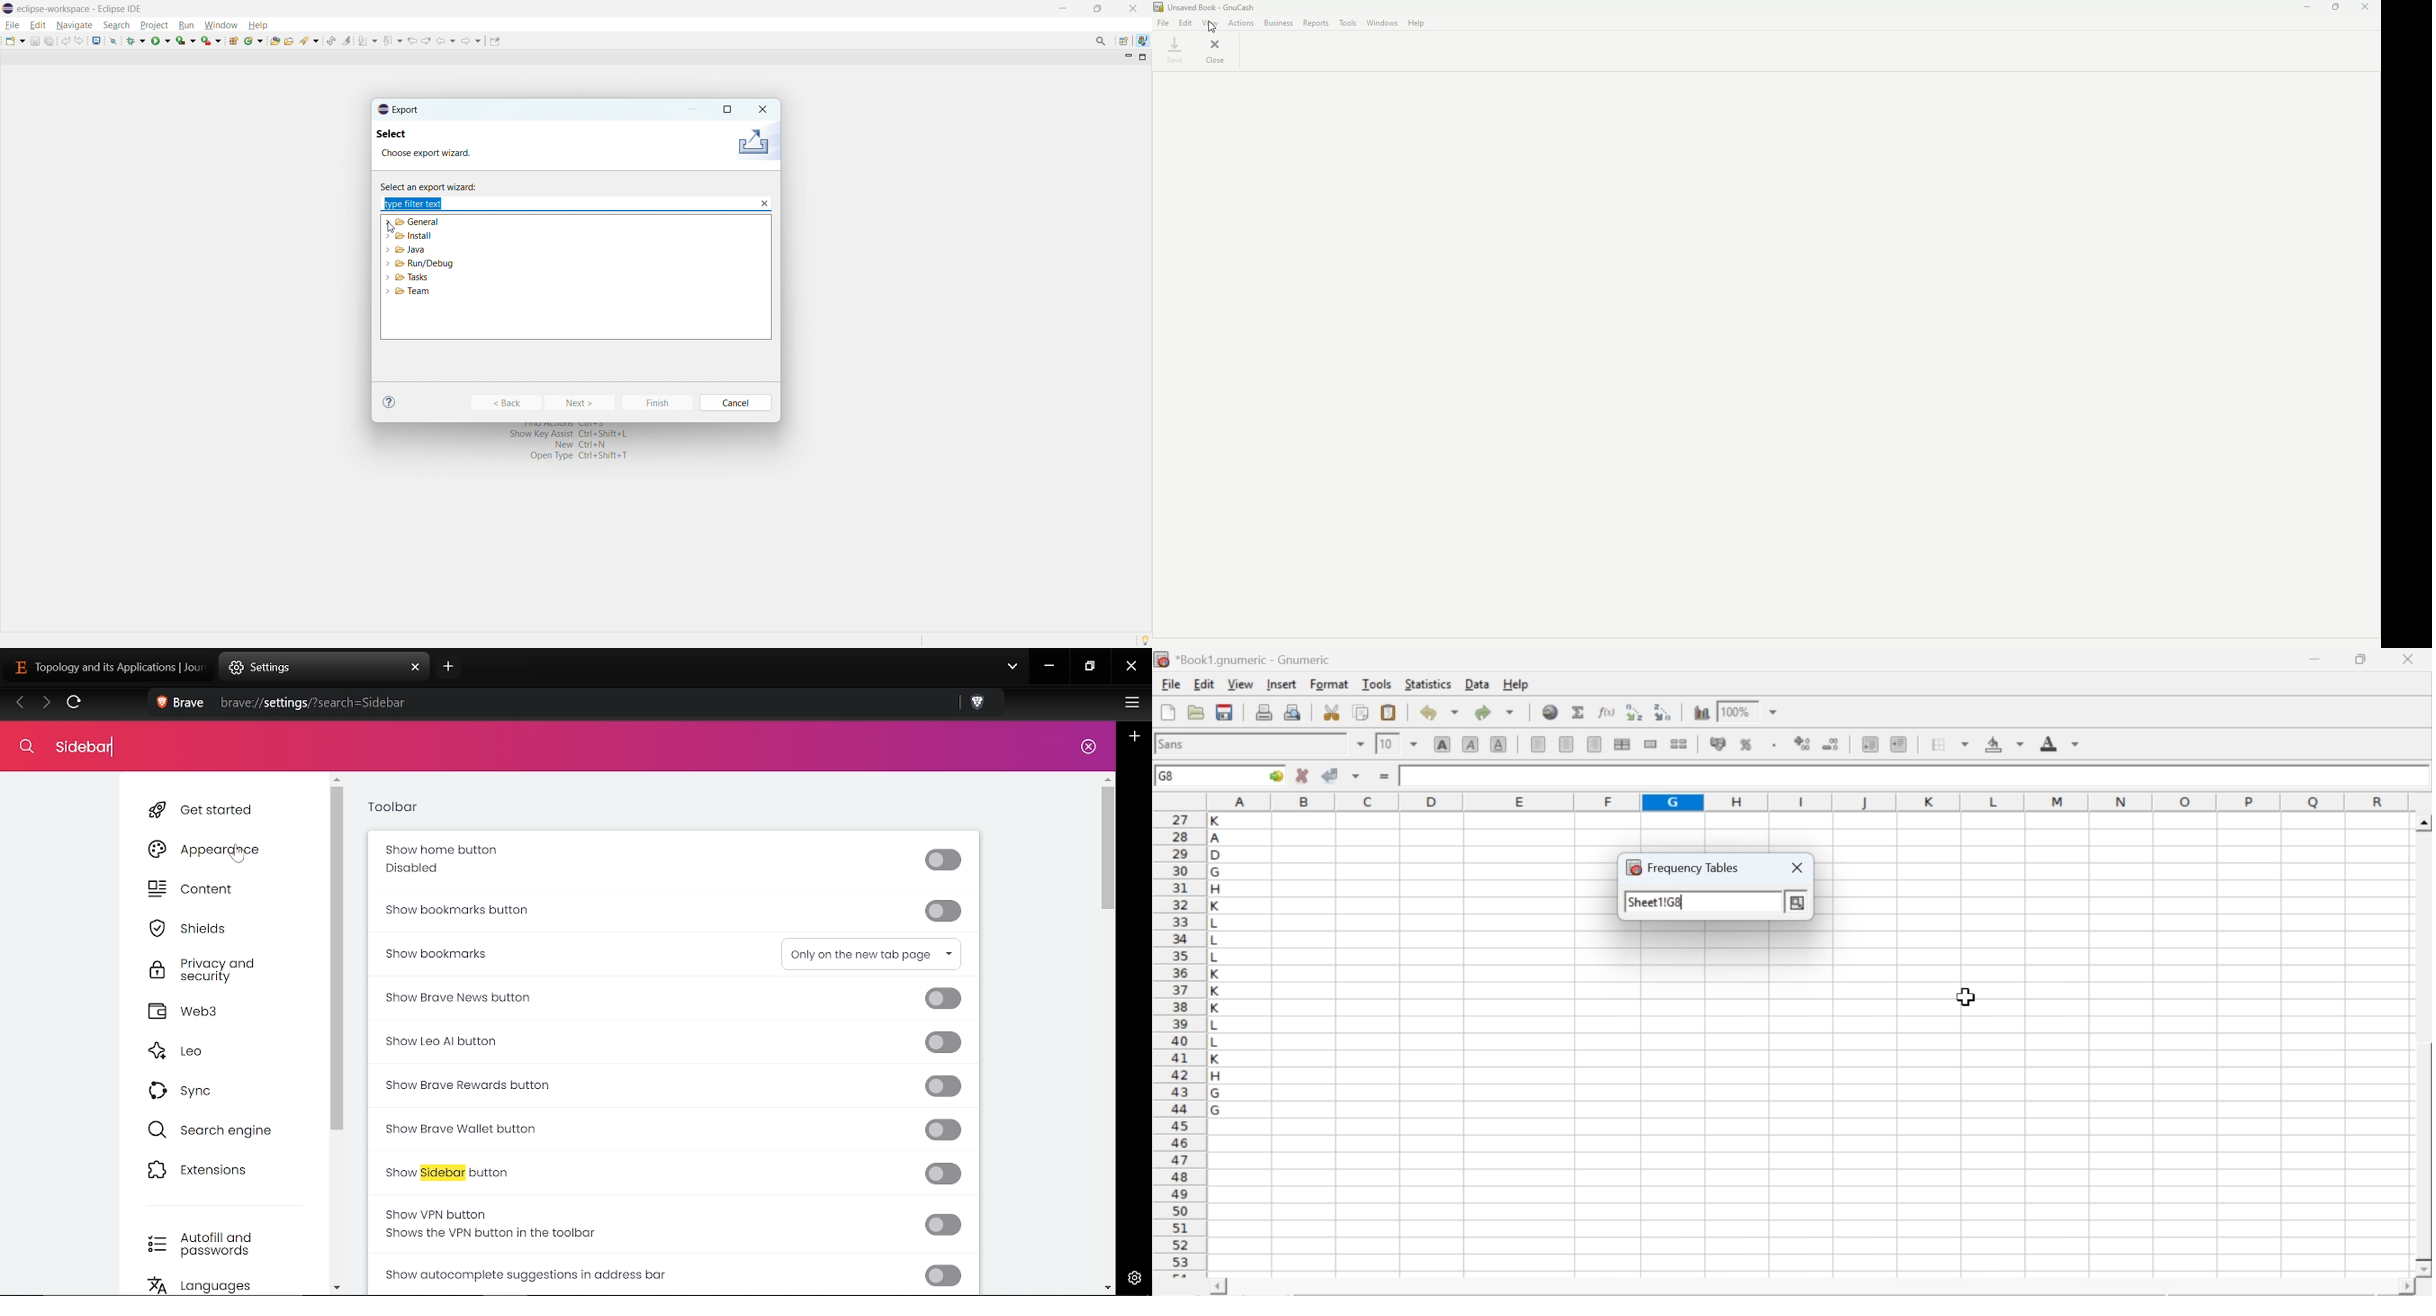  Describe the element at coordinates (1622, 744) in the screenshot. I see `center horizontally` at that location.